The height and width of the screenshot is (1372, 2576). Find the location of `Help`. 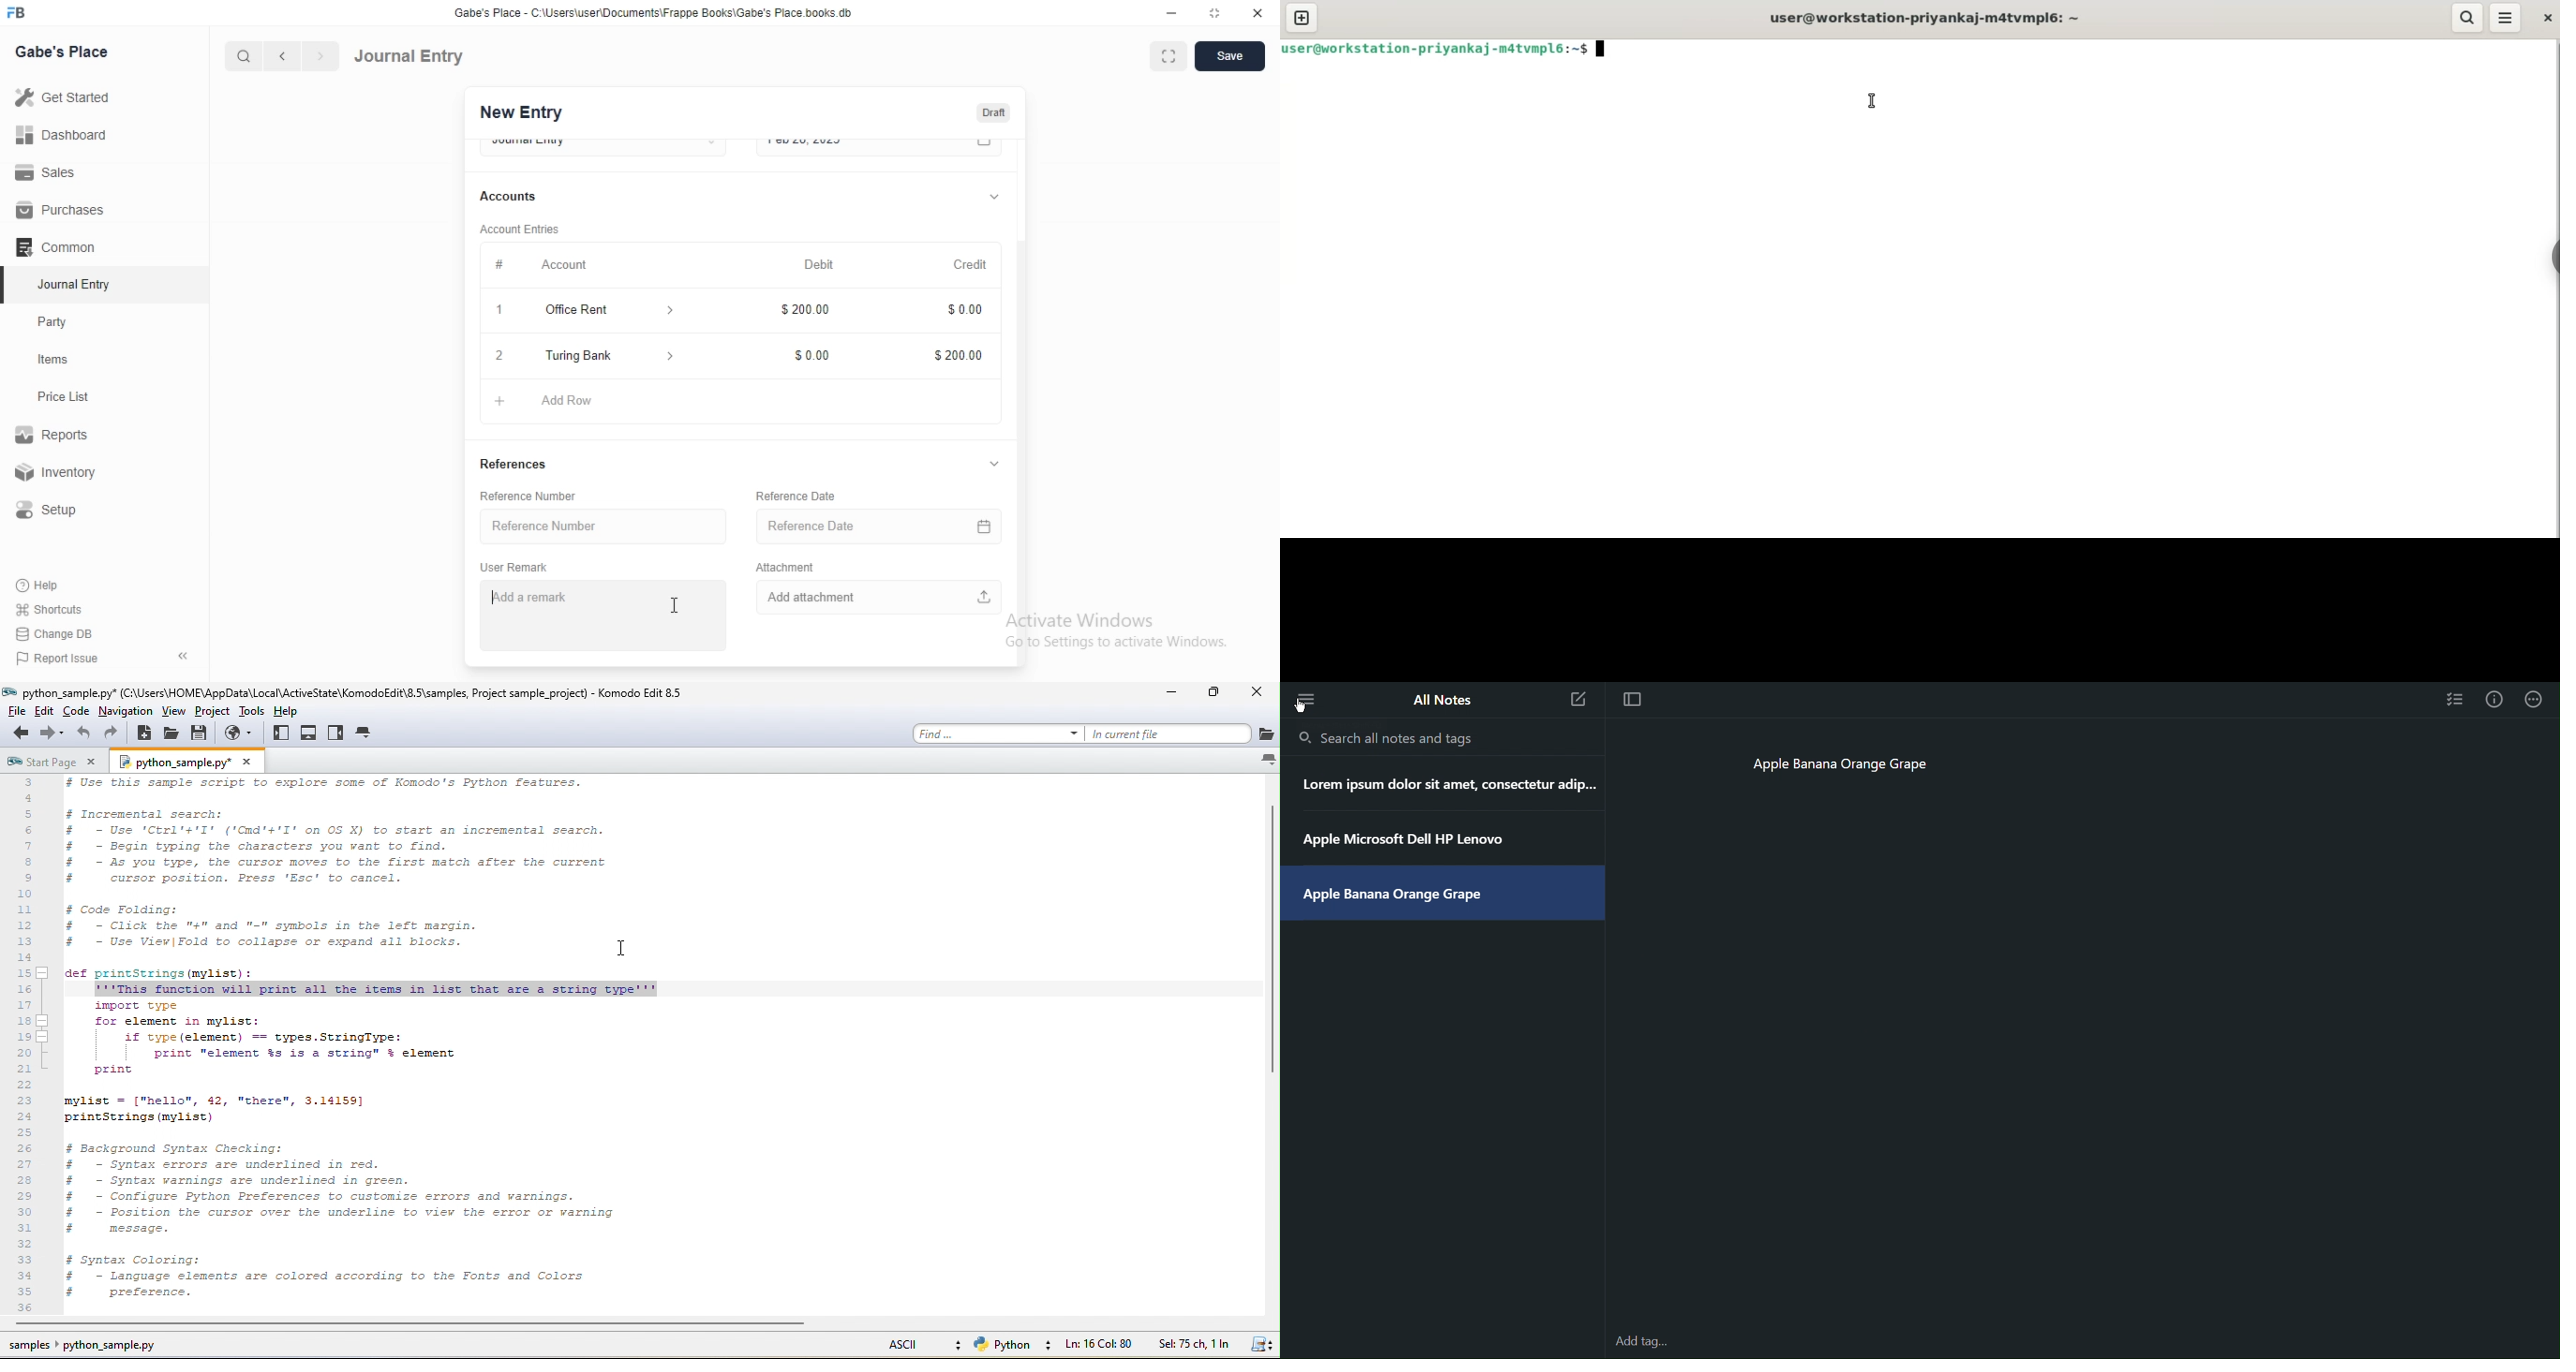

Help is located at coordinates (41, 585).